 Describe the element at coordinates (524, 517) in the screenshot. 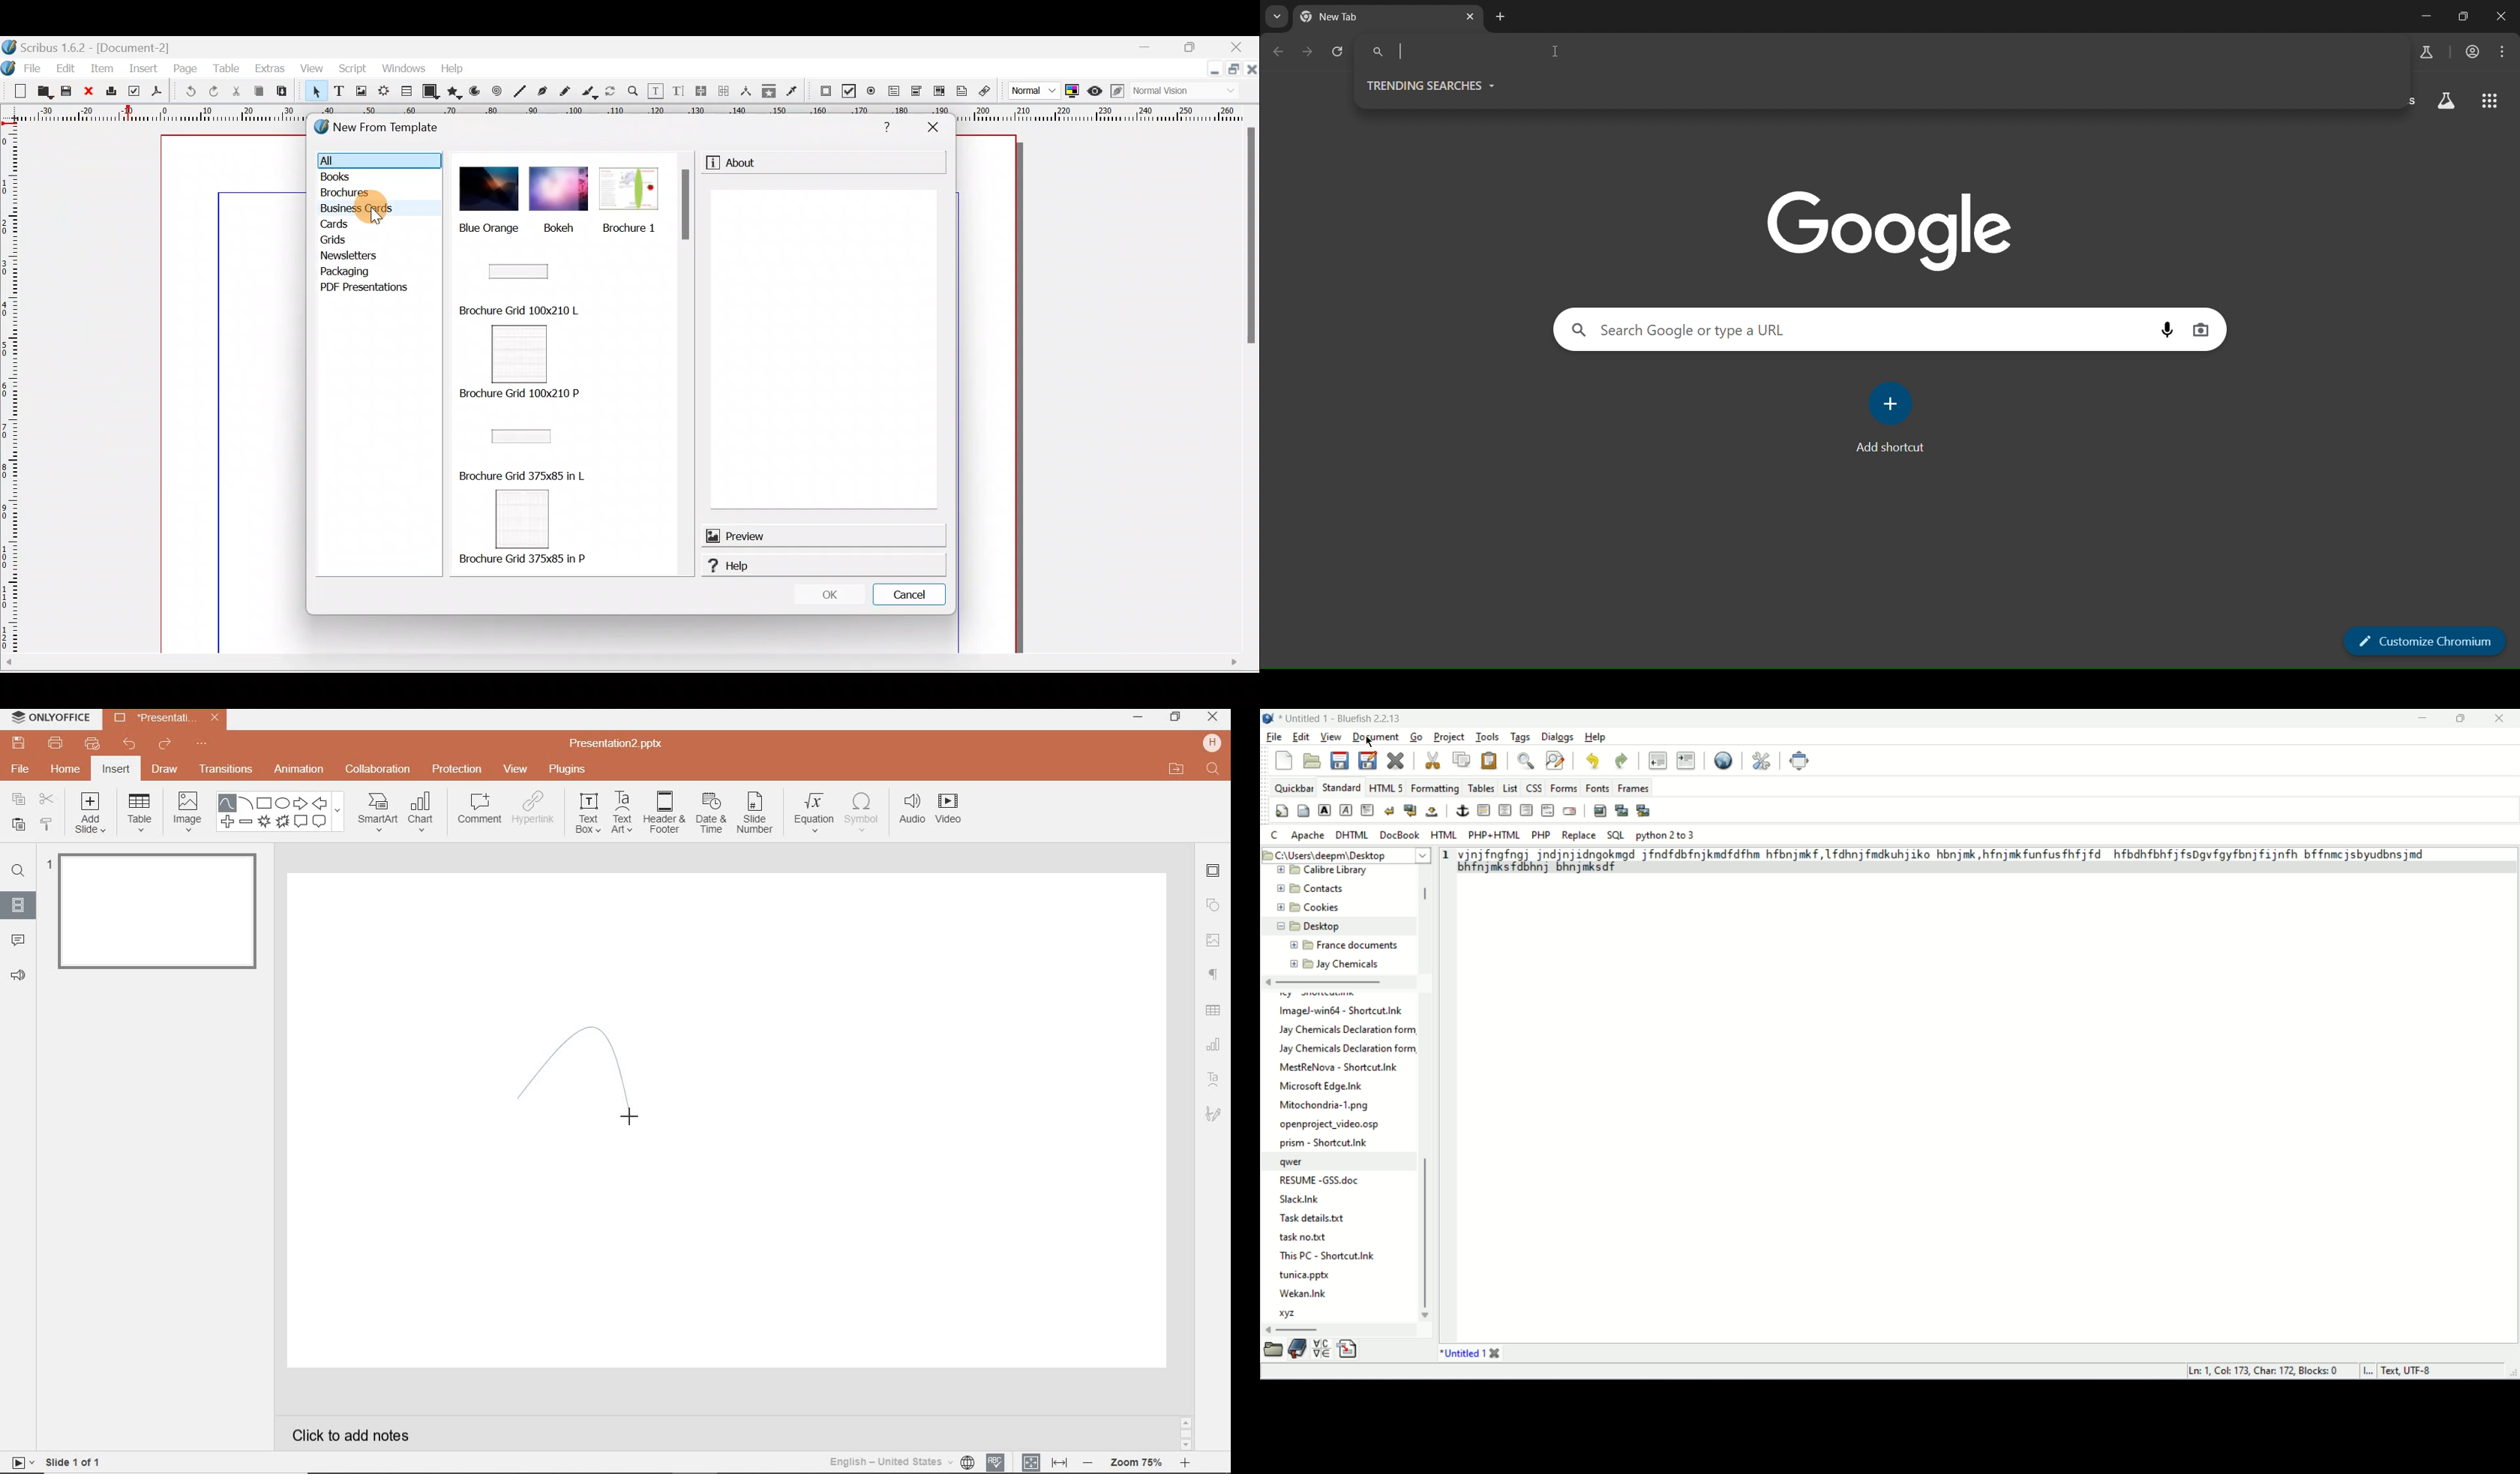

I see `Brochure grid` at that location.